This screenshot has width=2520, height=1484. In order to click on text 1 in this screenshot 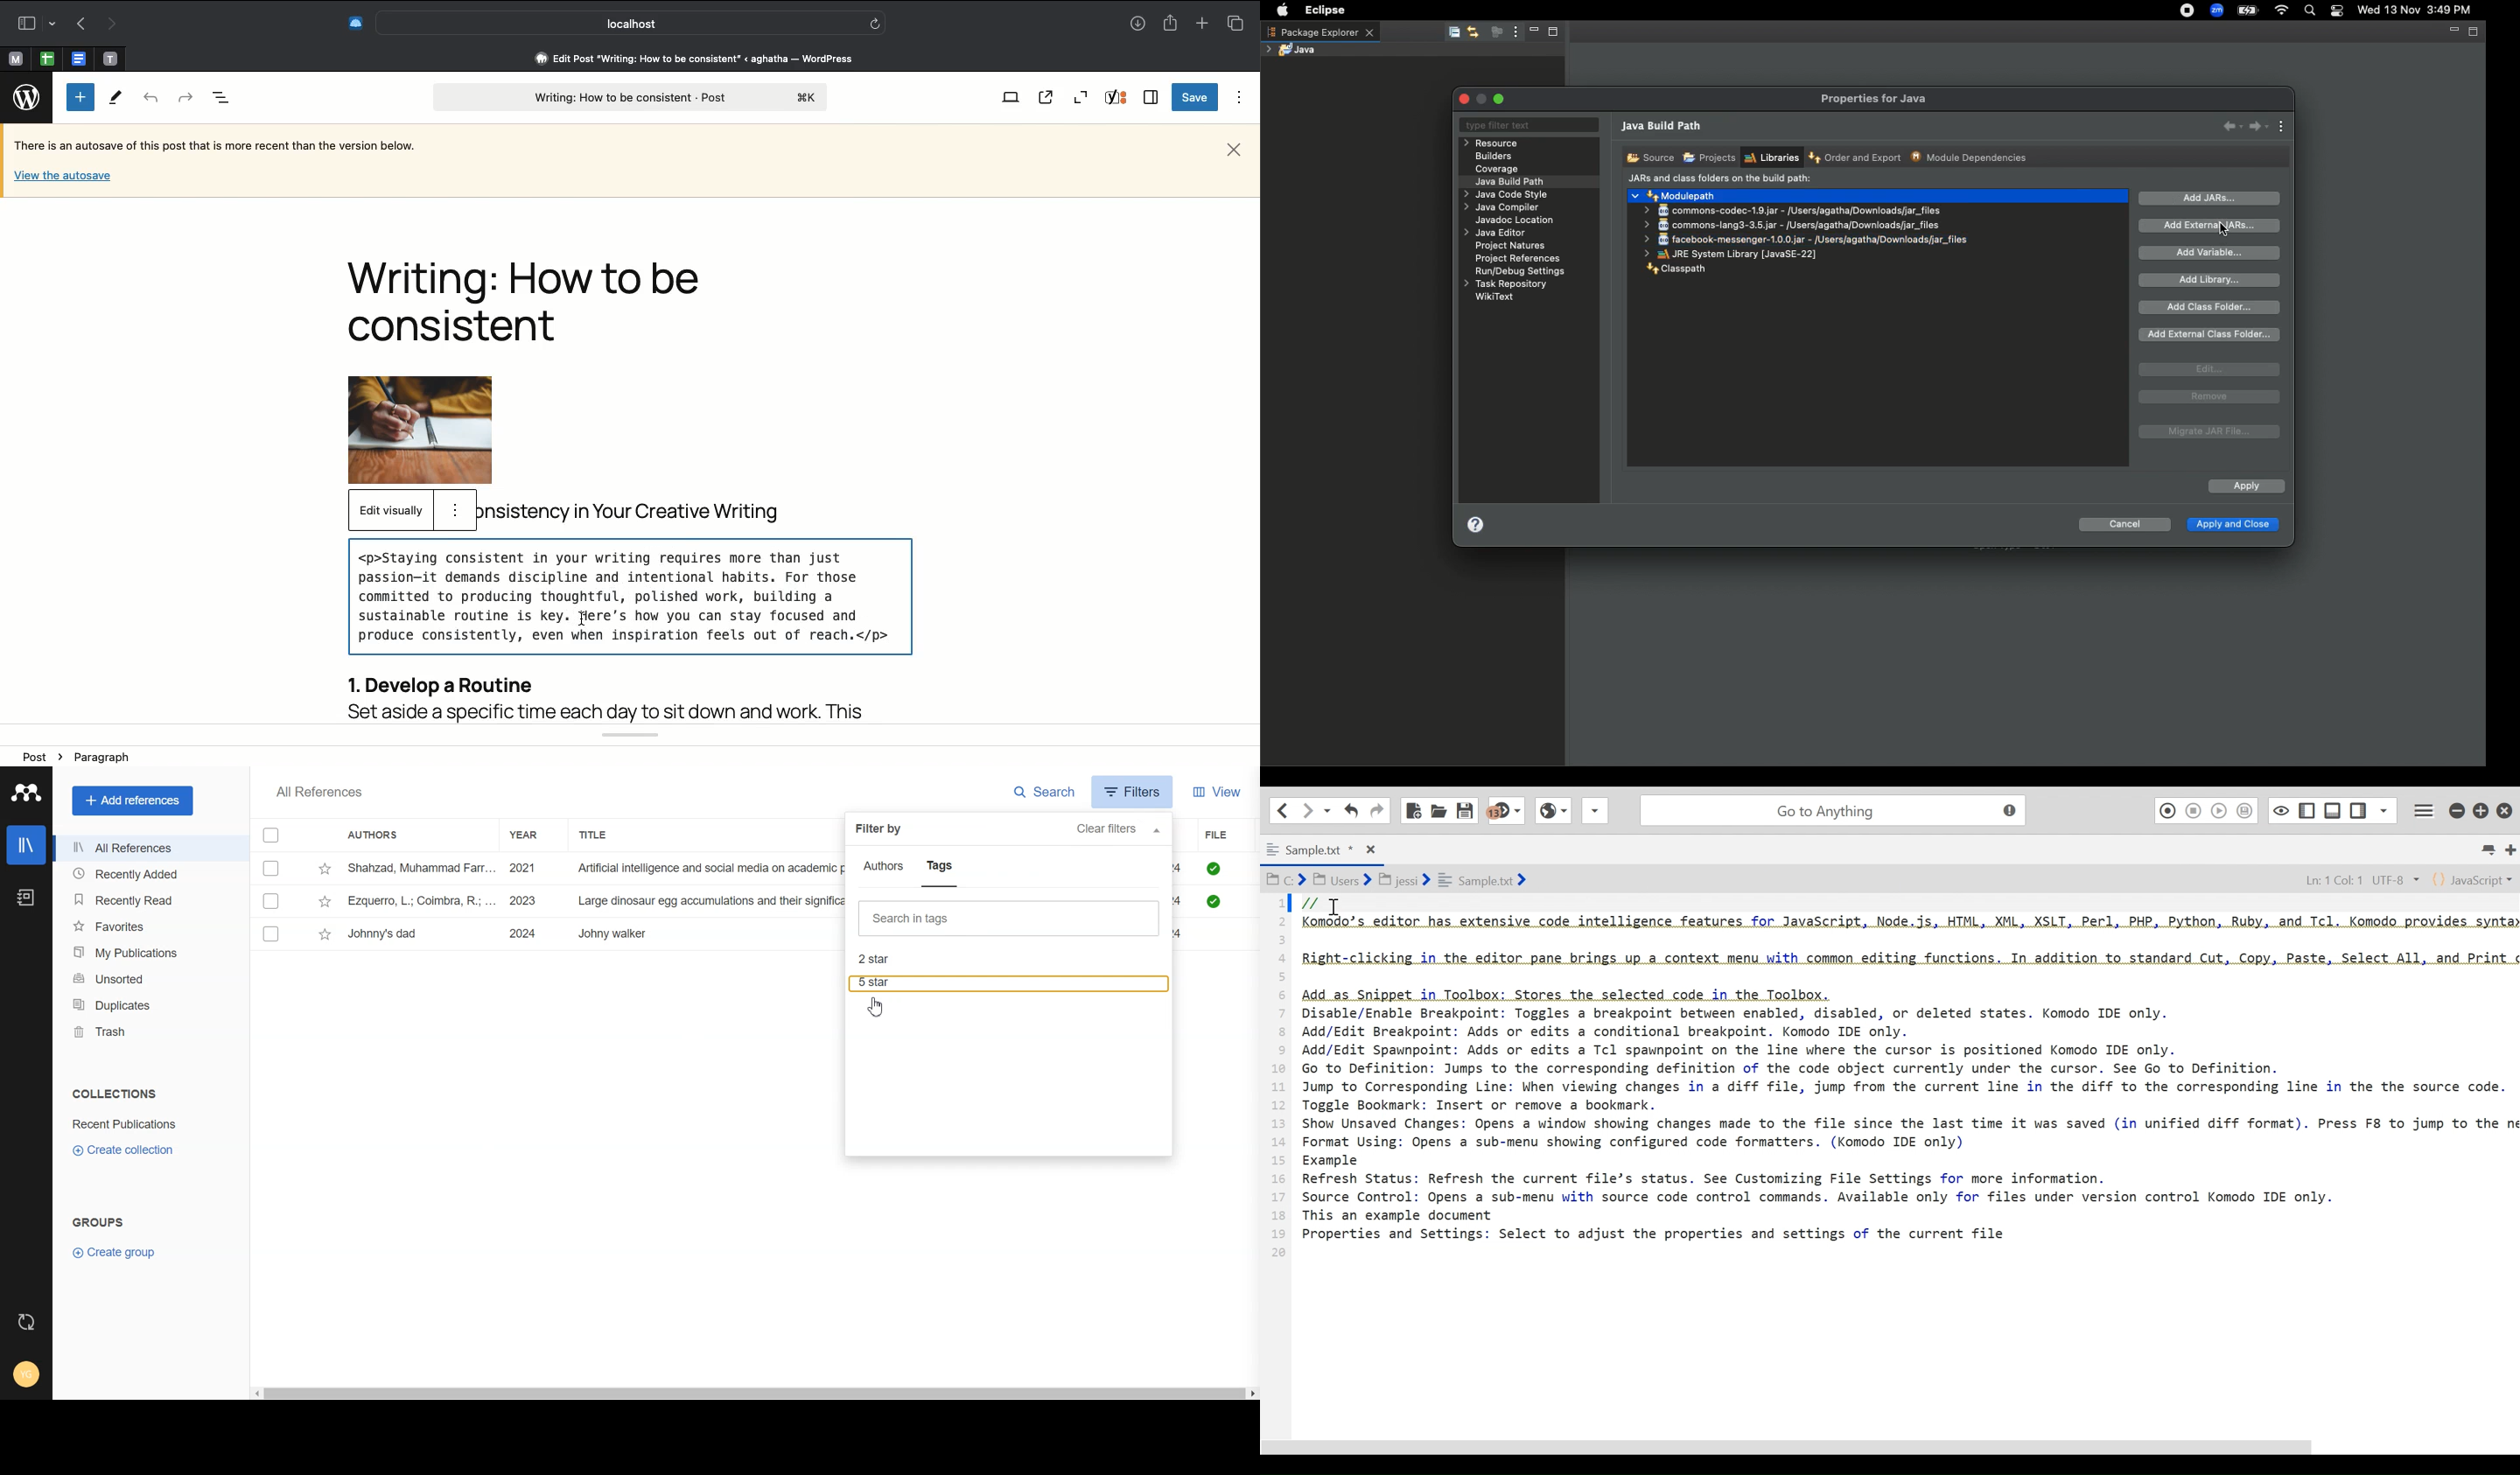, I will do `click(112, 1094)`.